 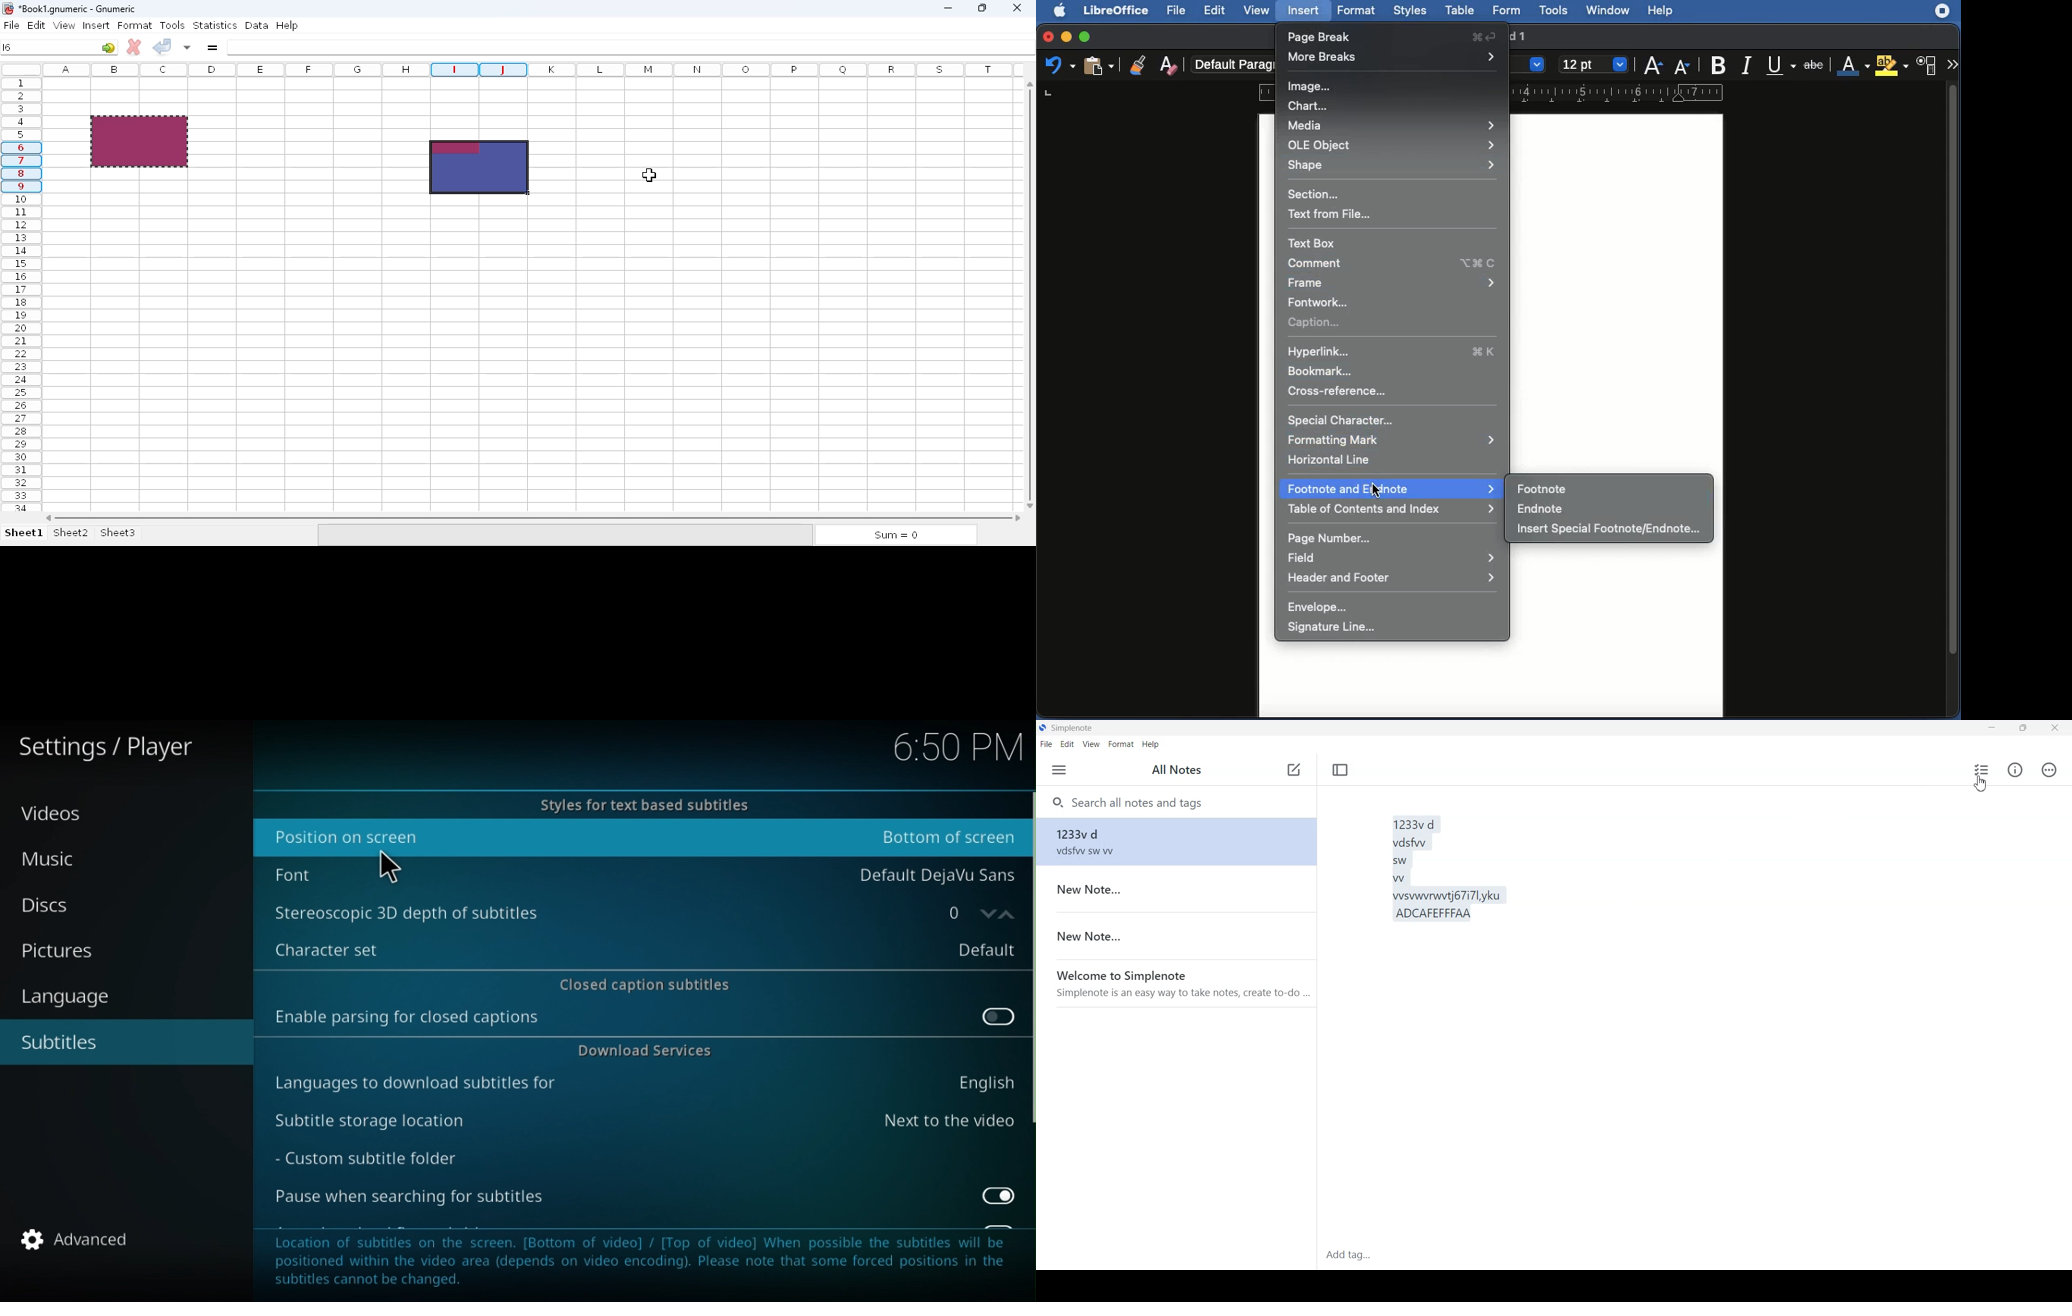 I want to click on Format, so click(x=1121, y=744).